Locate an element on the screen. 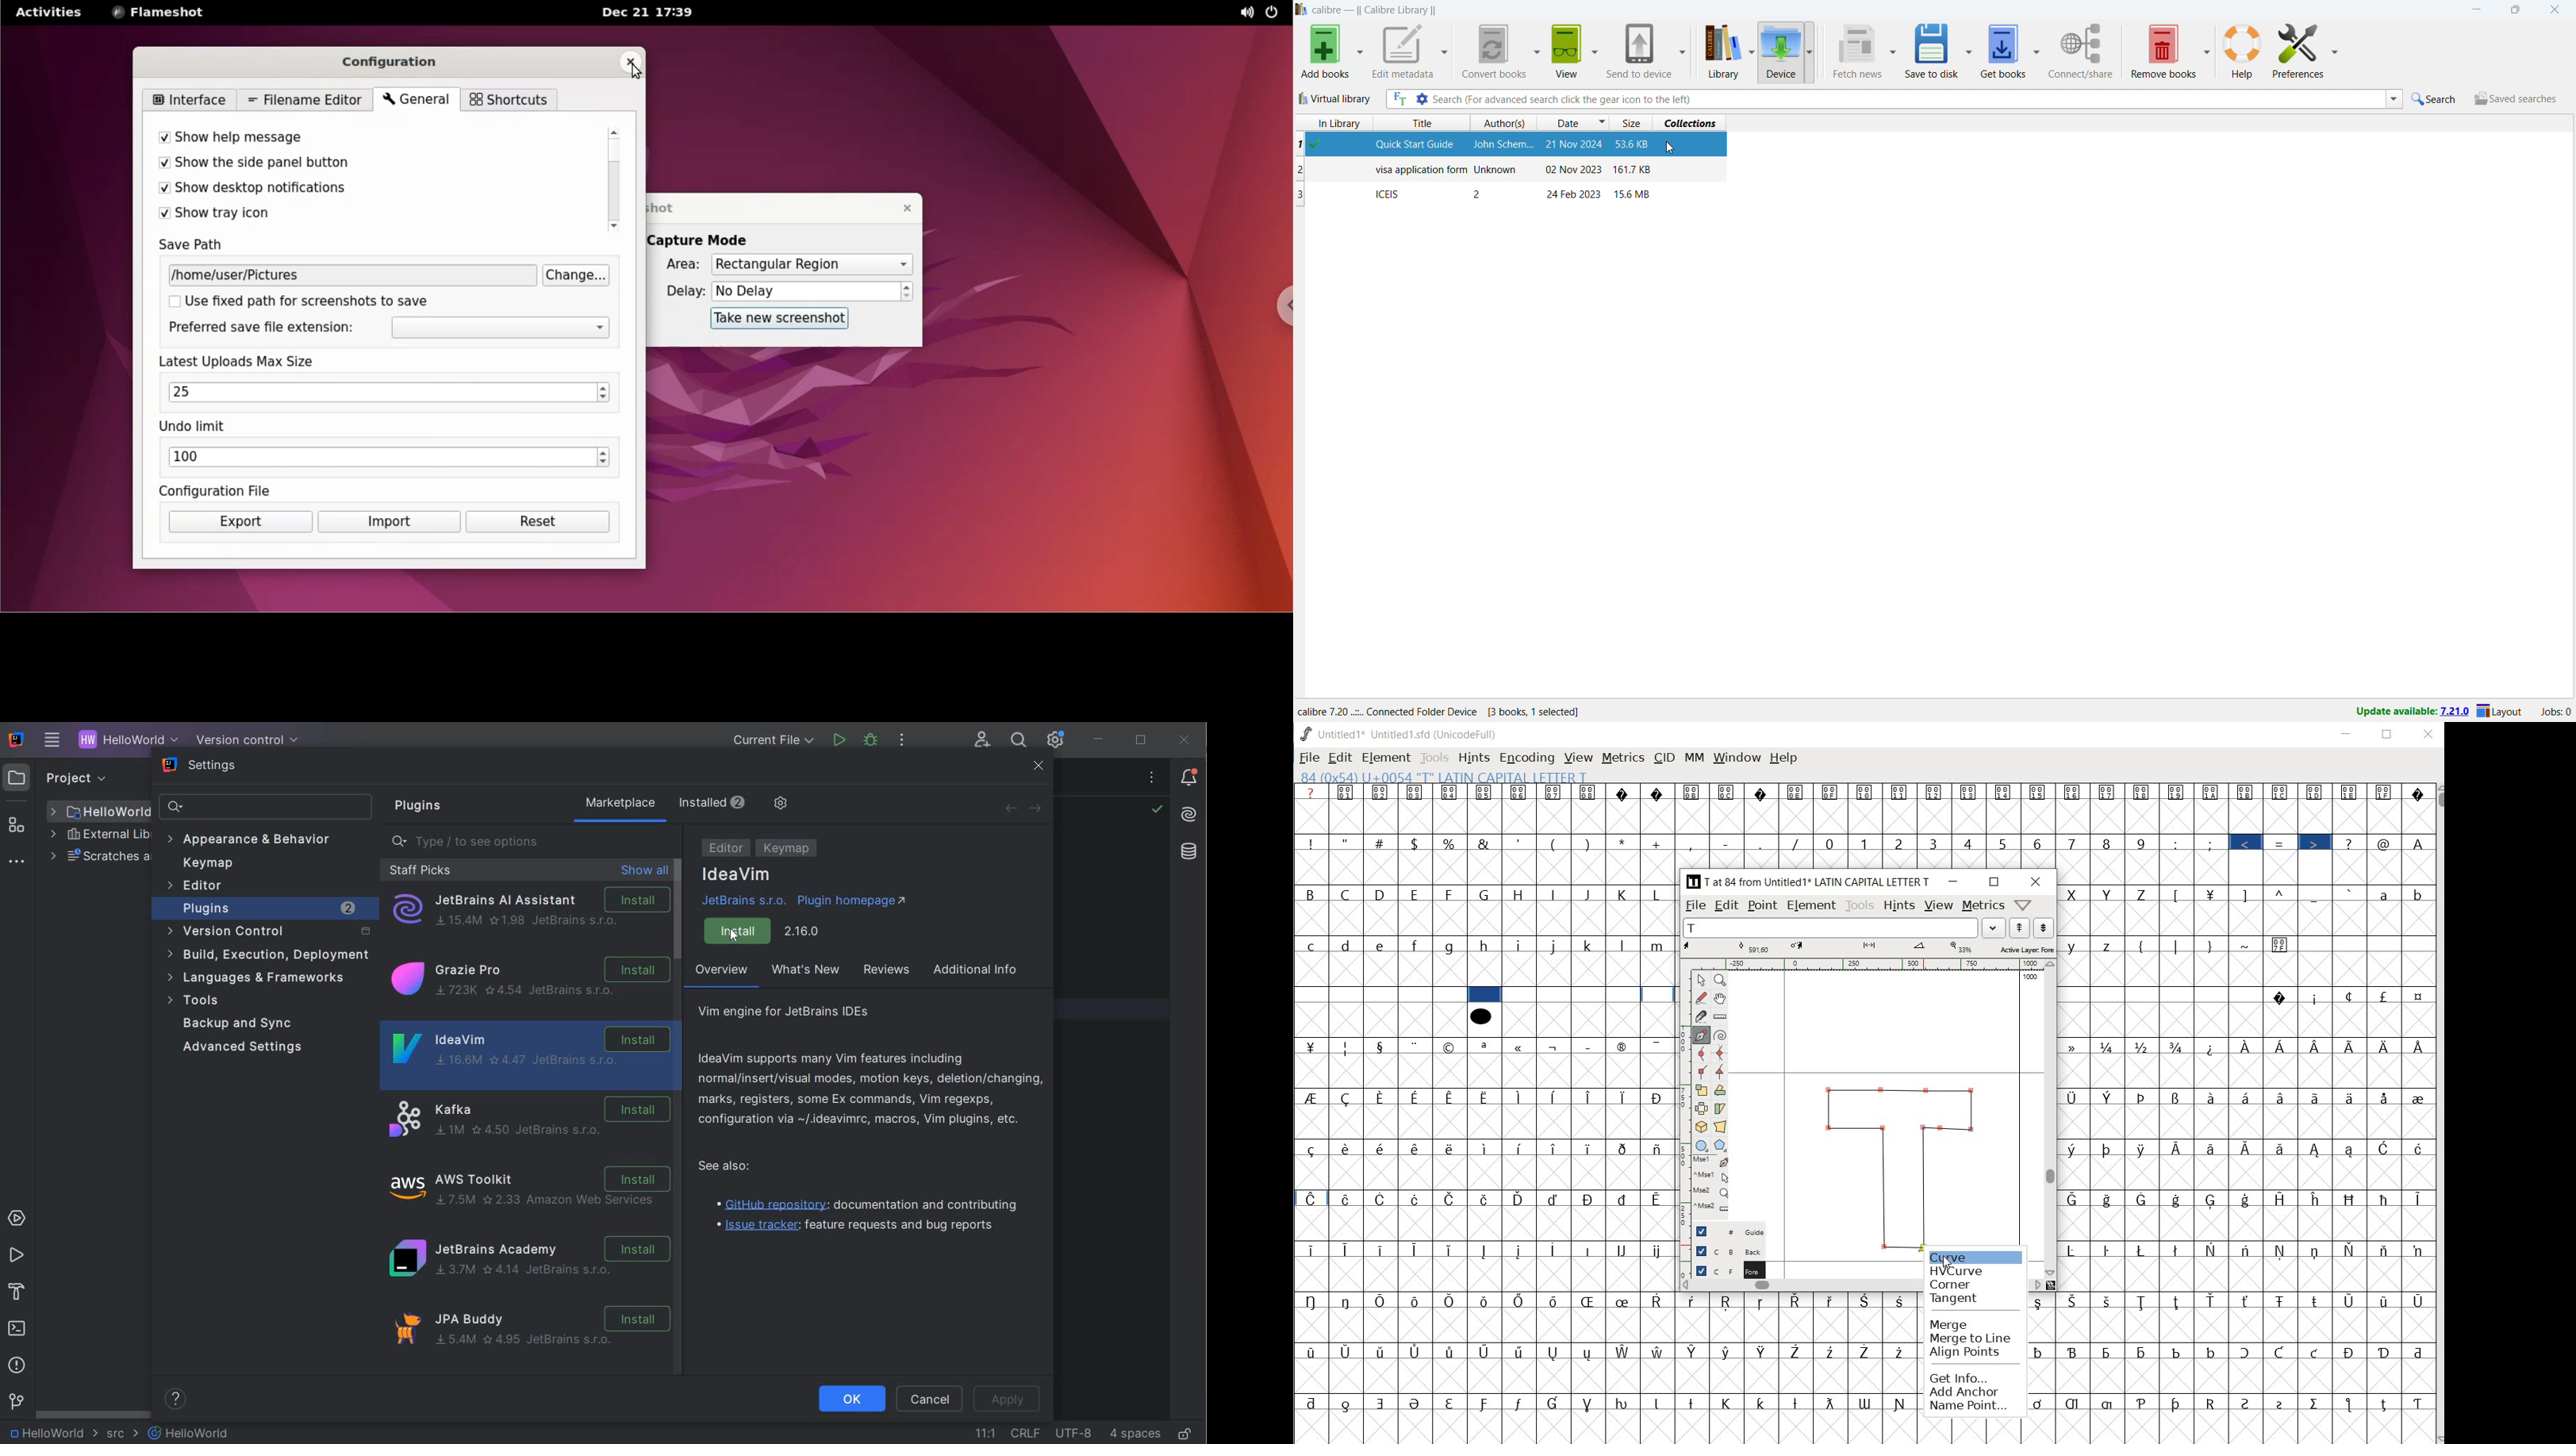  pen is located at coordinates (1701, 1034).